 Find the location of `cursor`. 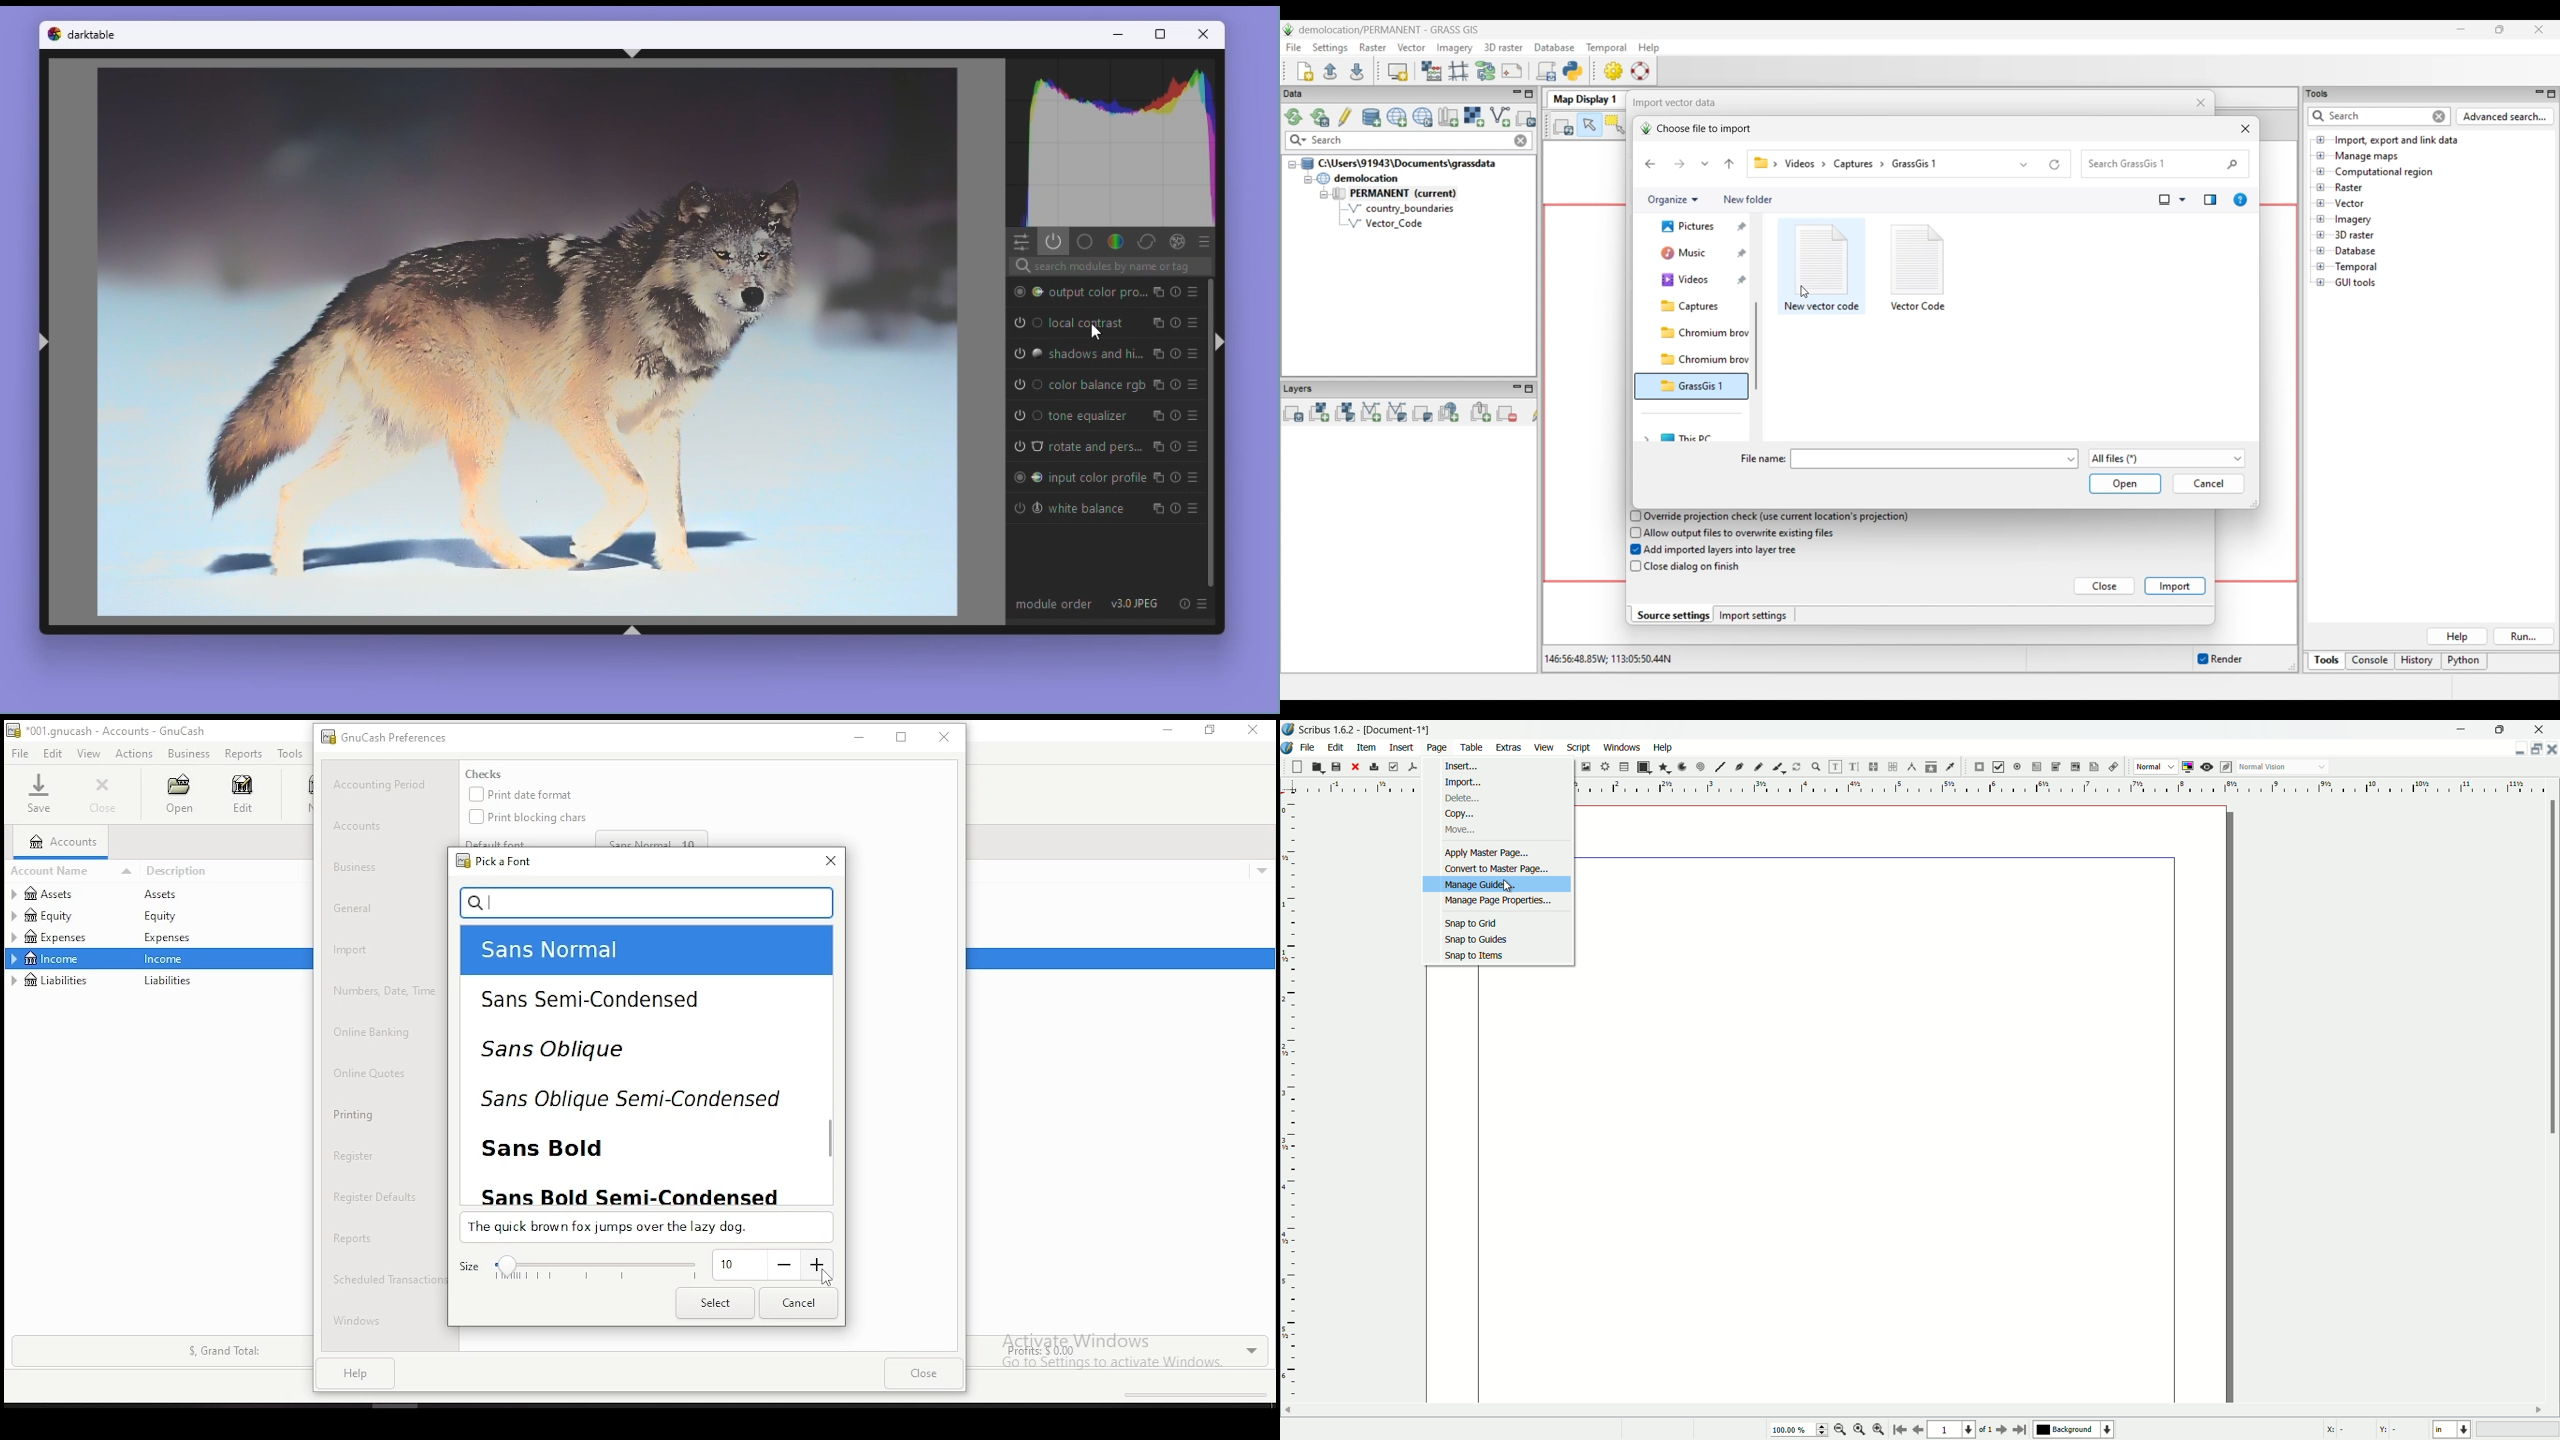

cursor is located at coordinates (1509, 888).